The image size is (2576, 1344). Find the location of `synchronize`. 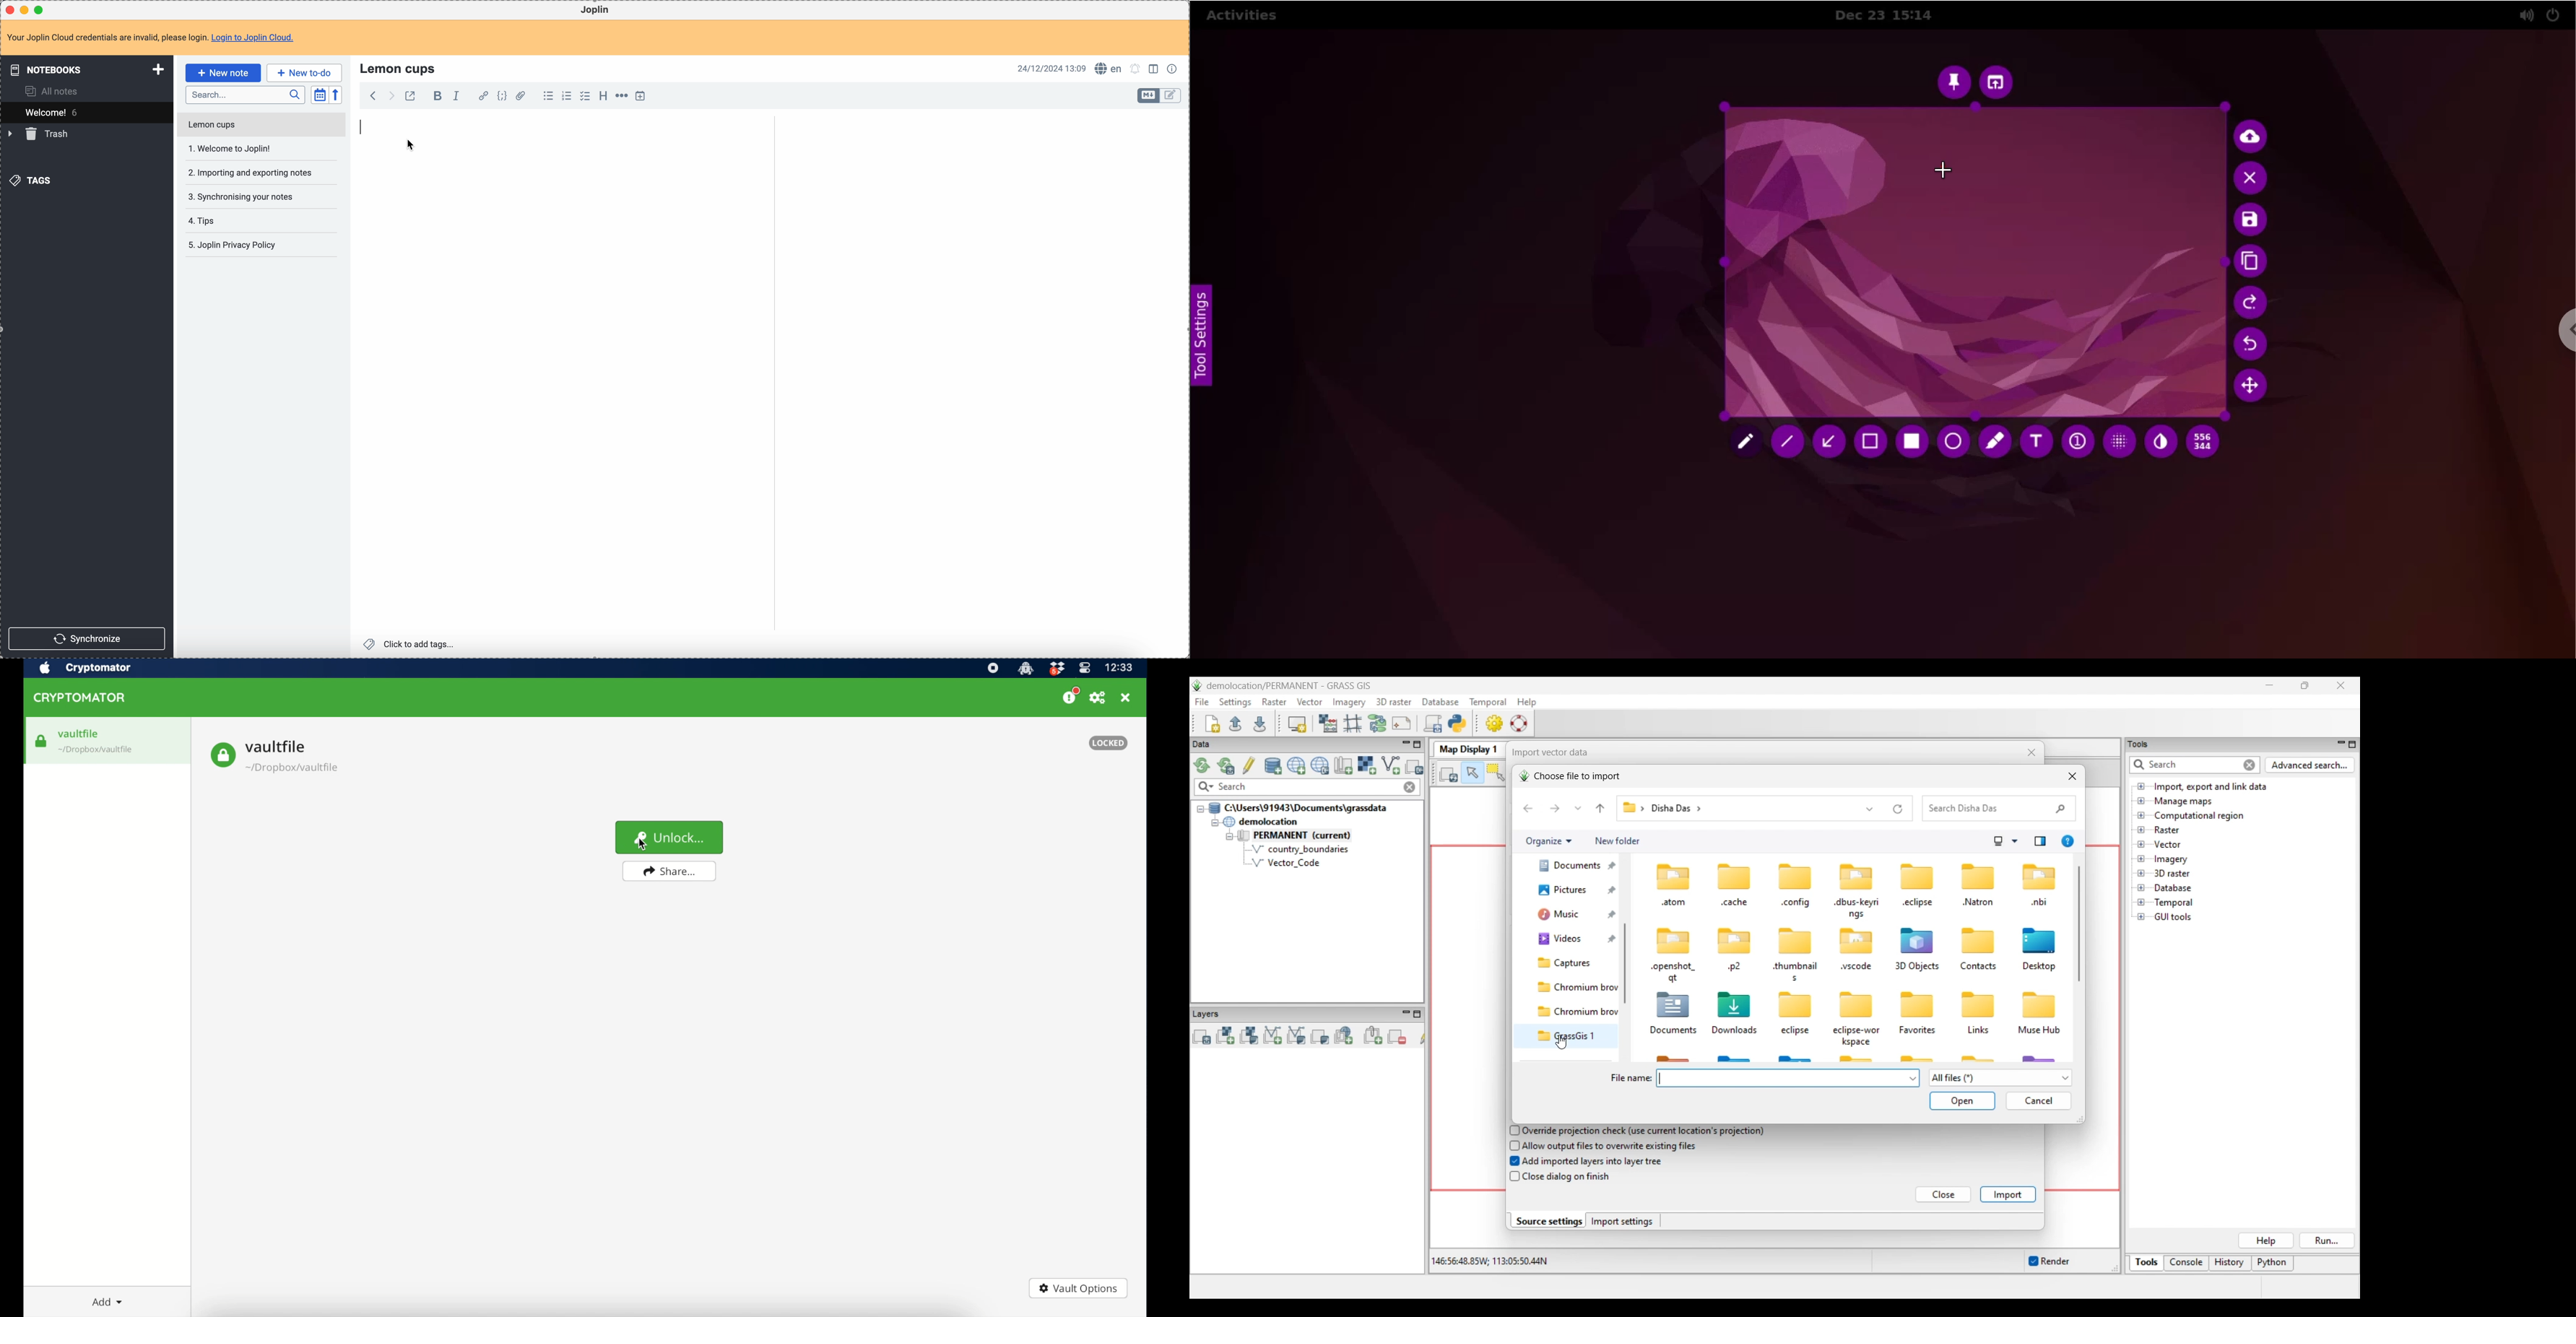

synchronize is located at coordinates (87, 639).